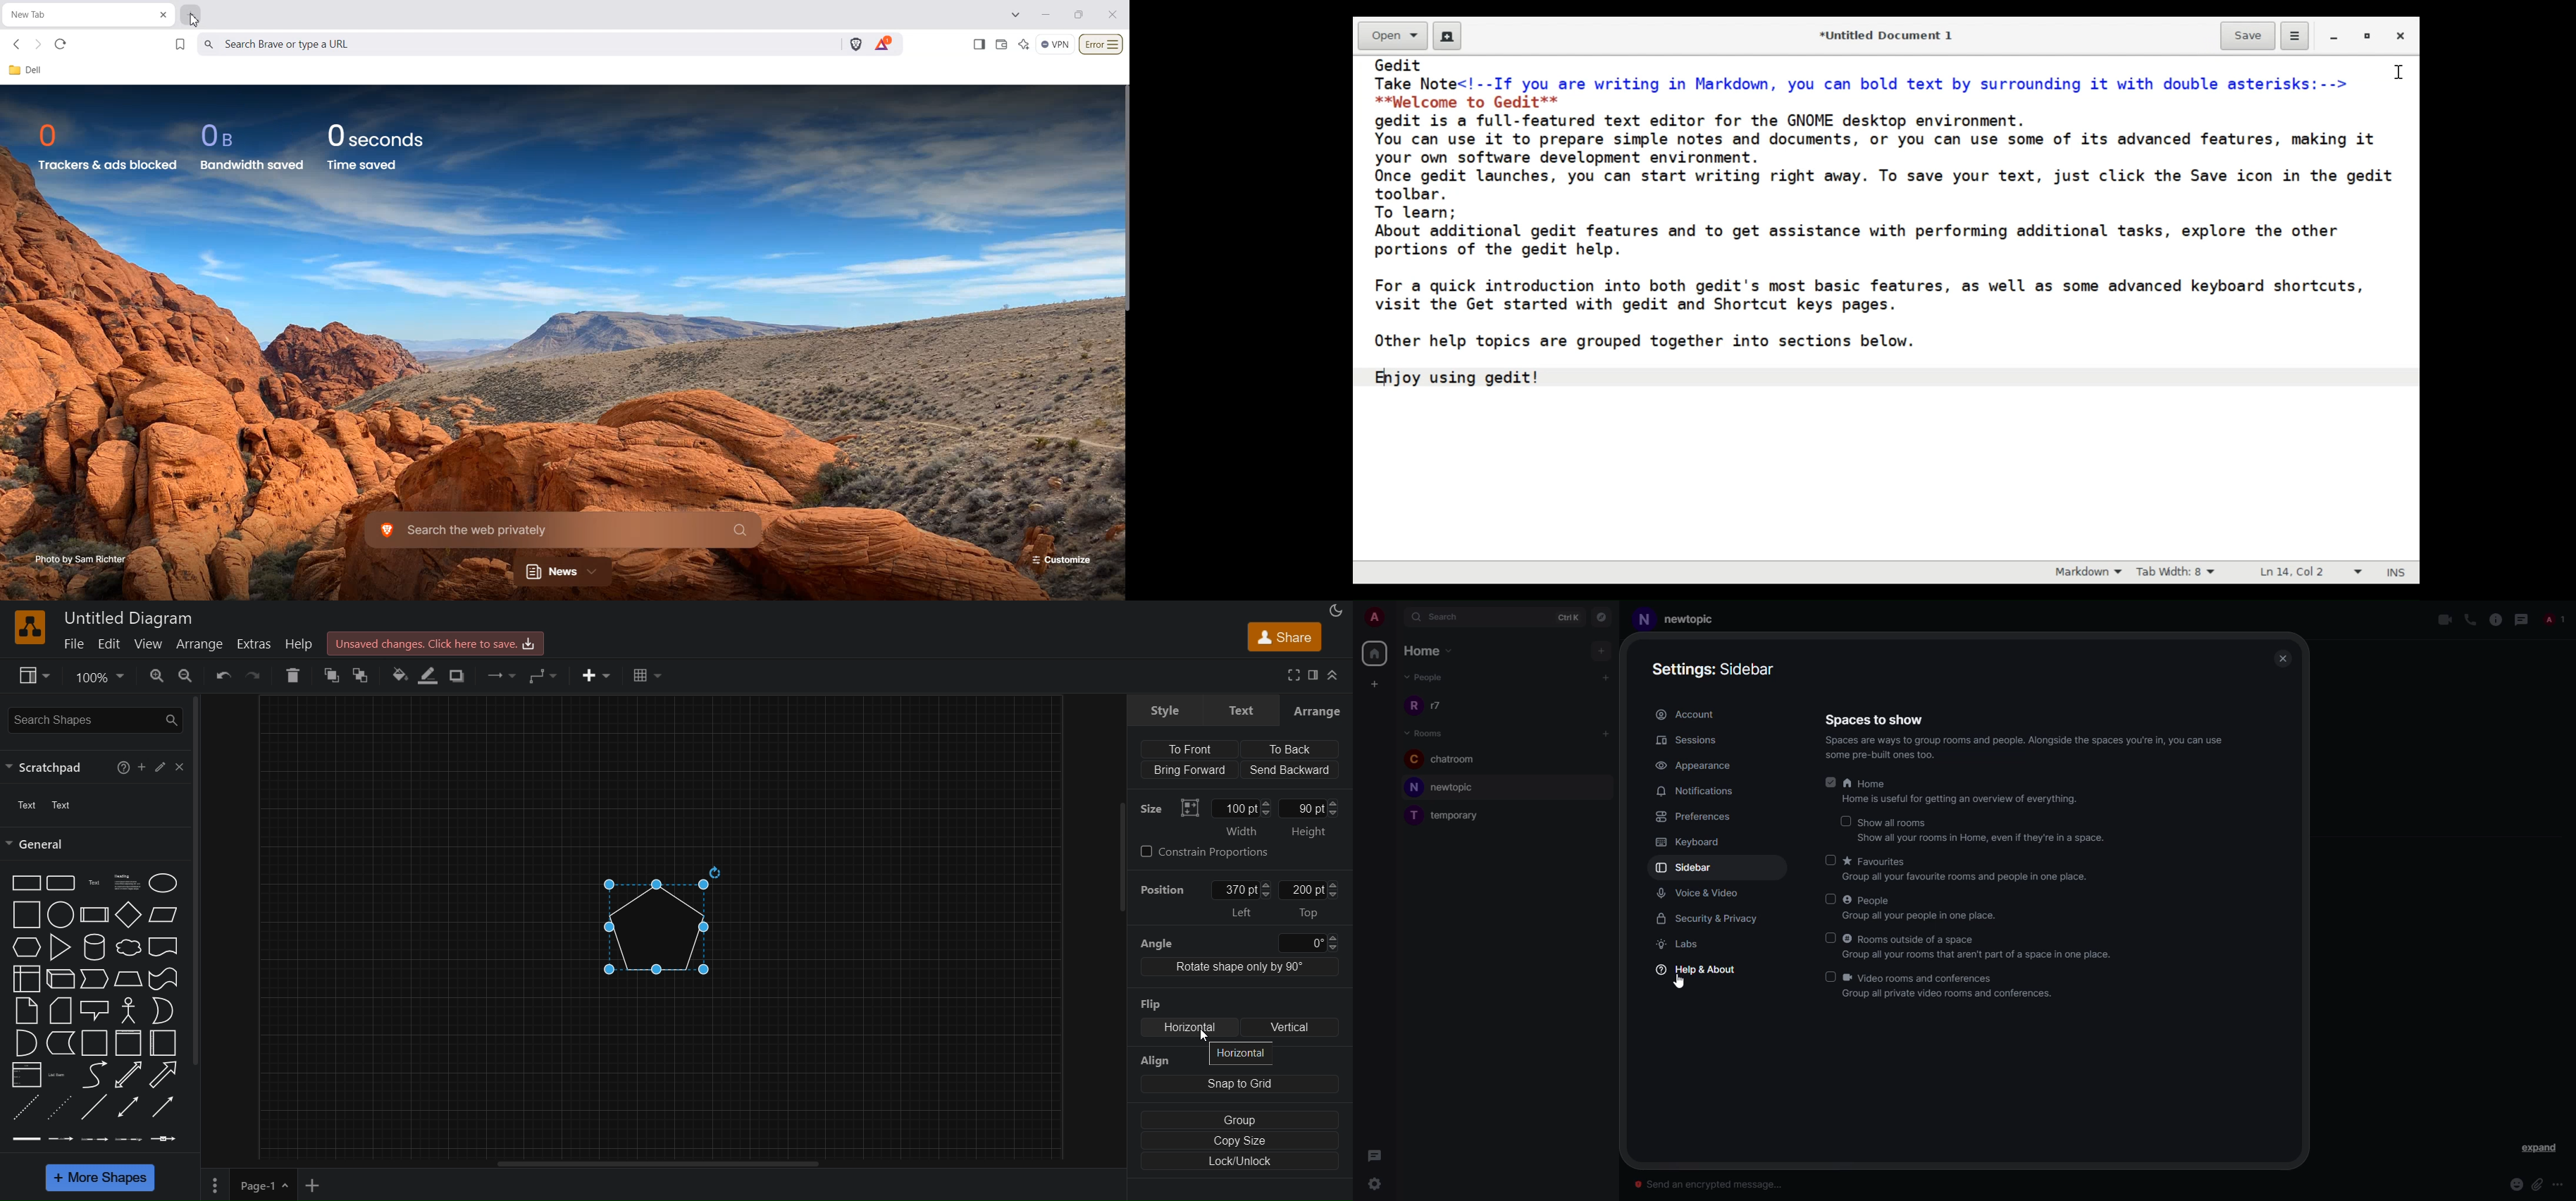 The height and width of the screenshot is (1204, 2576). I want to click on More settings, so click(215, 1185).